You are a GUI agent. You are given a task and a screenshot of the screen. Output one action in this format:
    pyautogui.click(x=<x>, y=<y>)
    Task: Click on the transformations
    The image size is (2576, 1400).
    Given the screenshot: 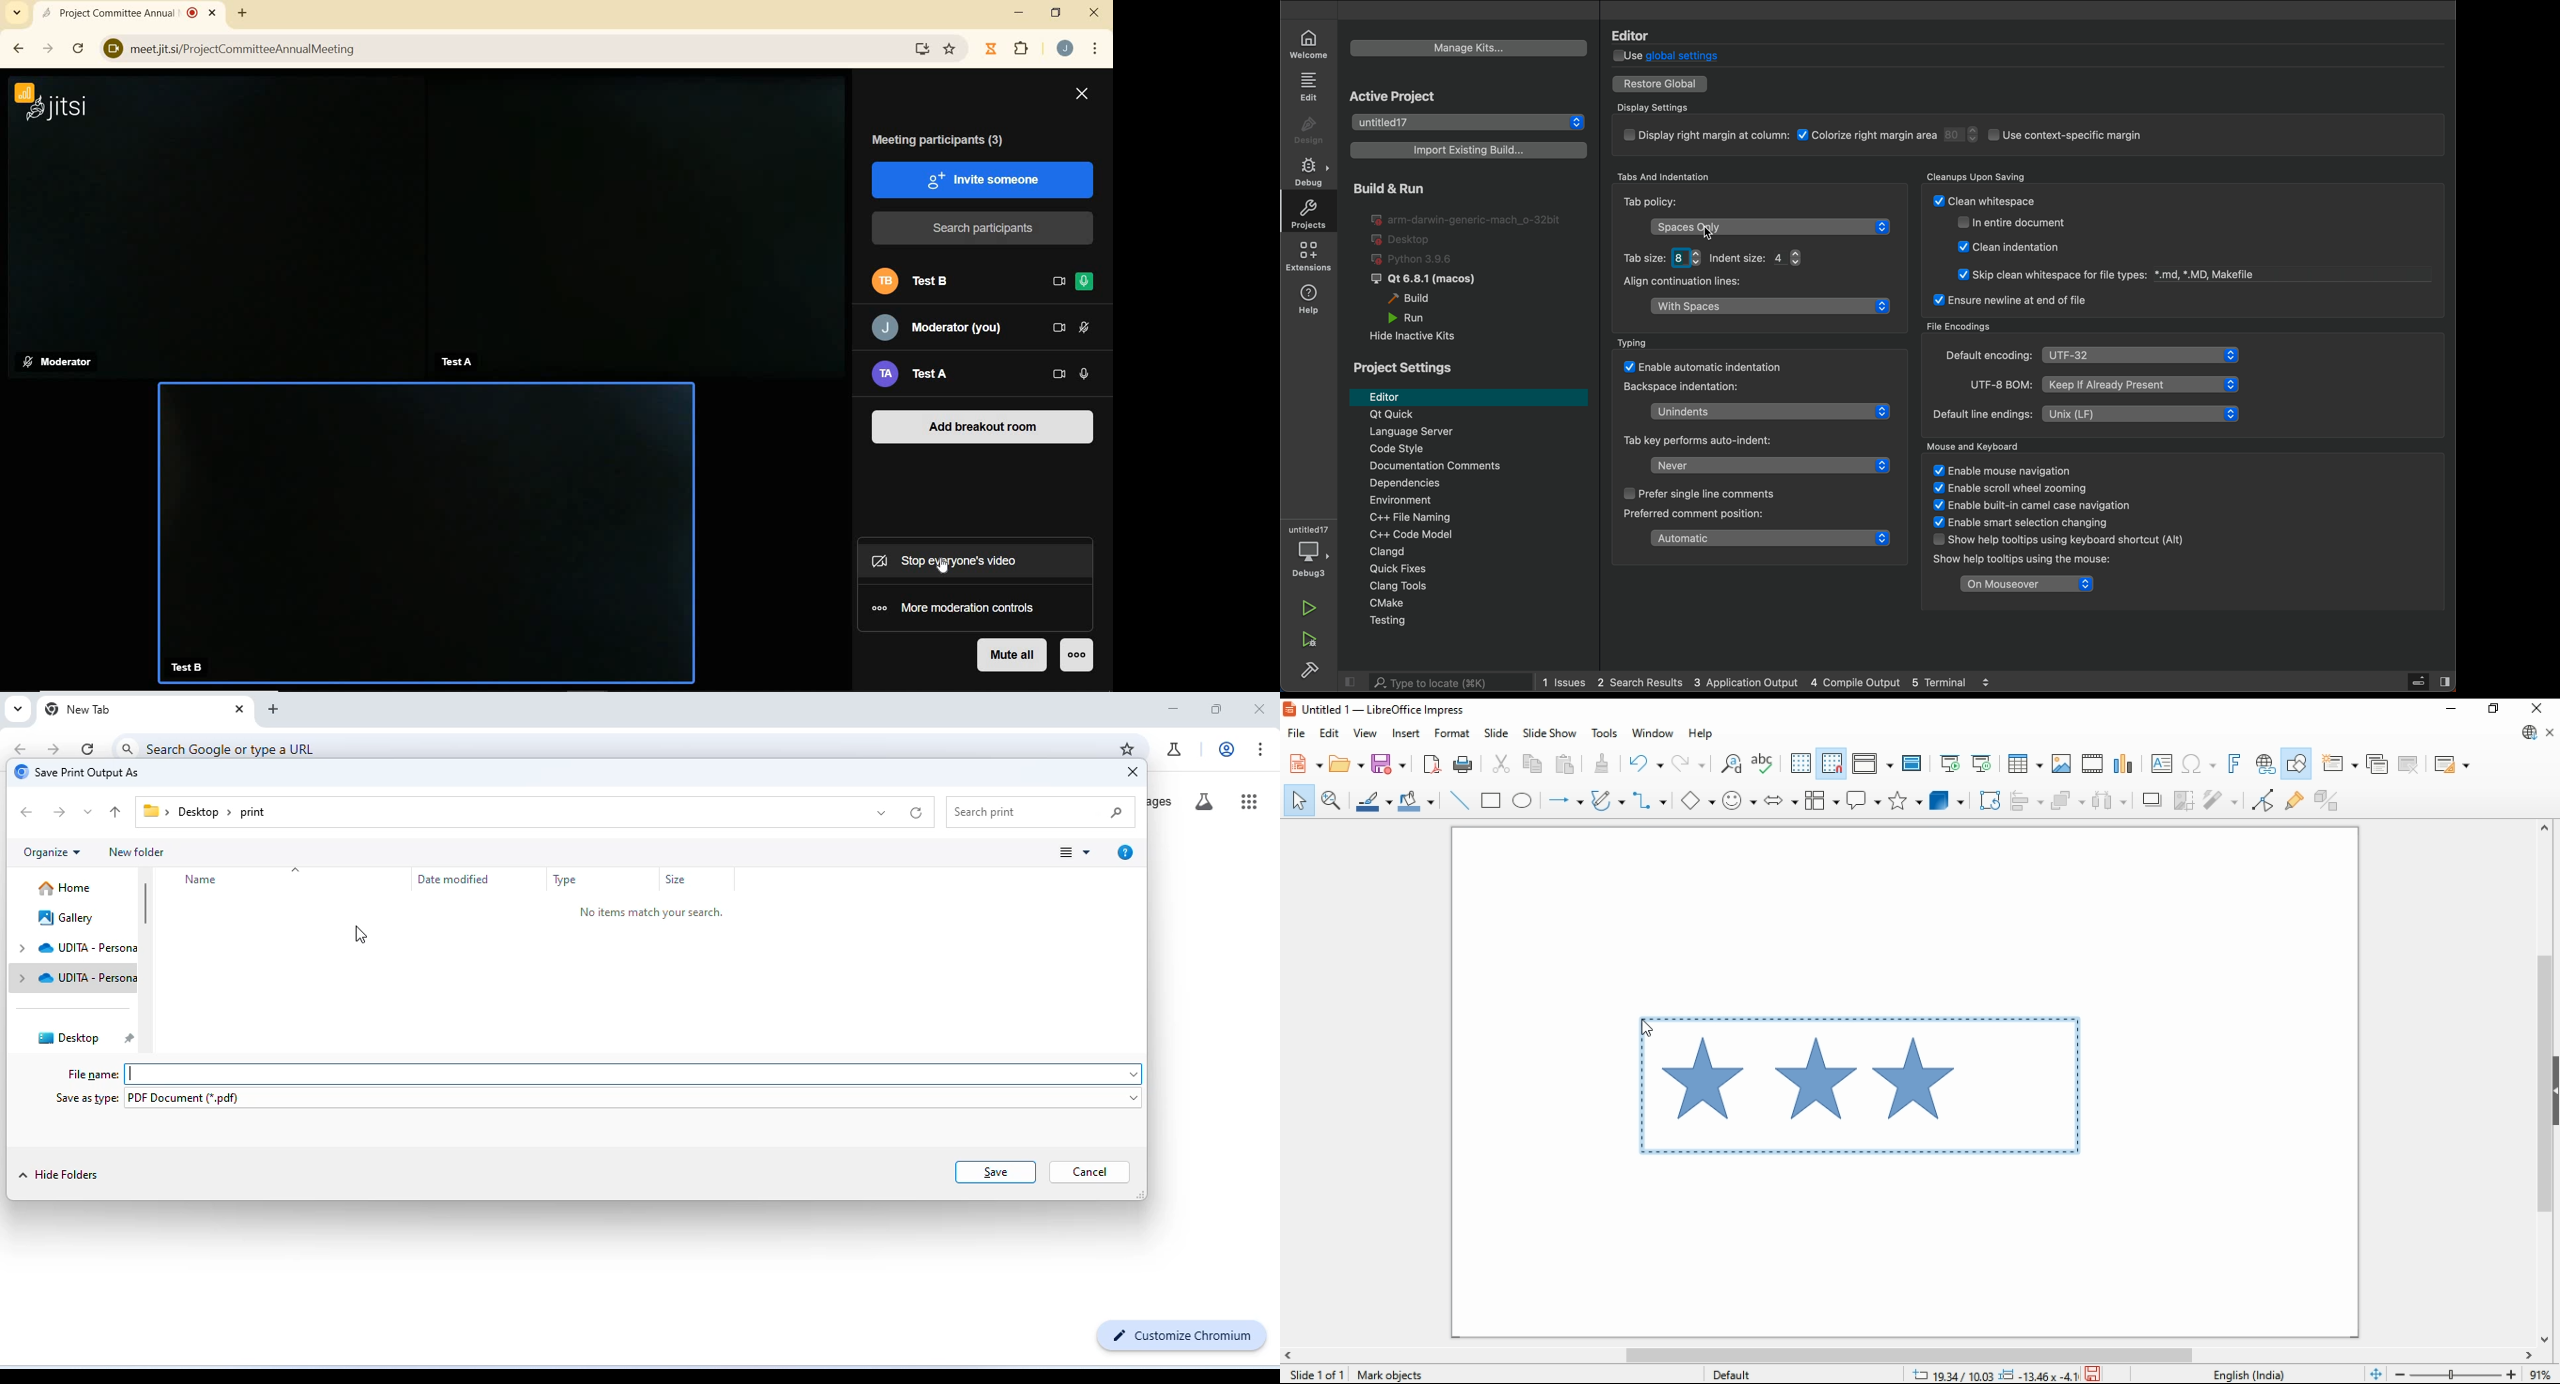 What is the action you would take?
    pyautogui.click(x=1990, y=802)
    